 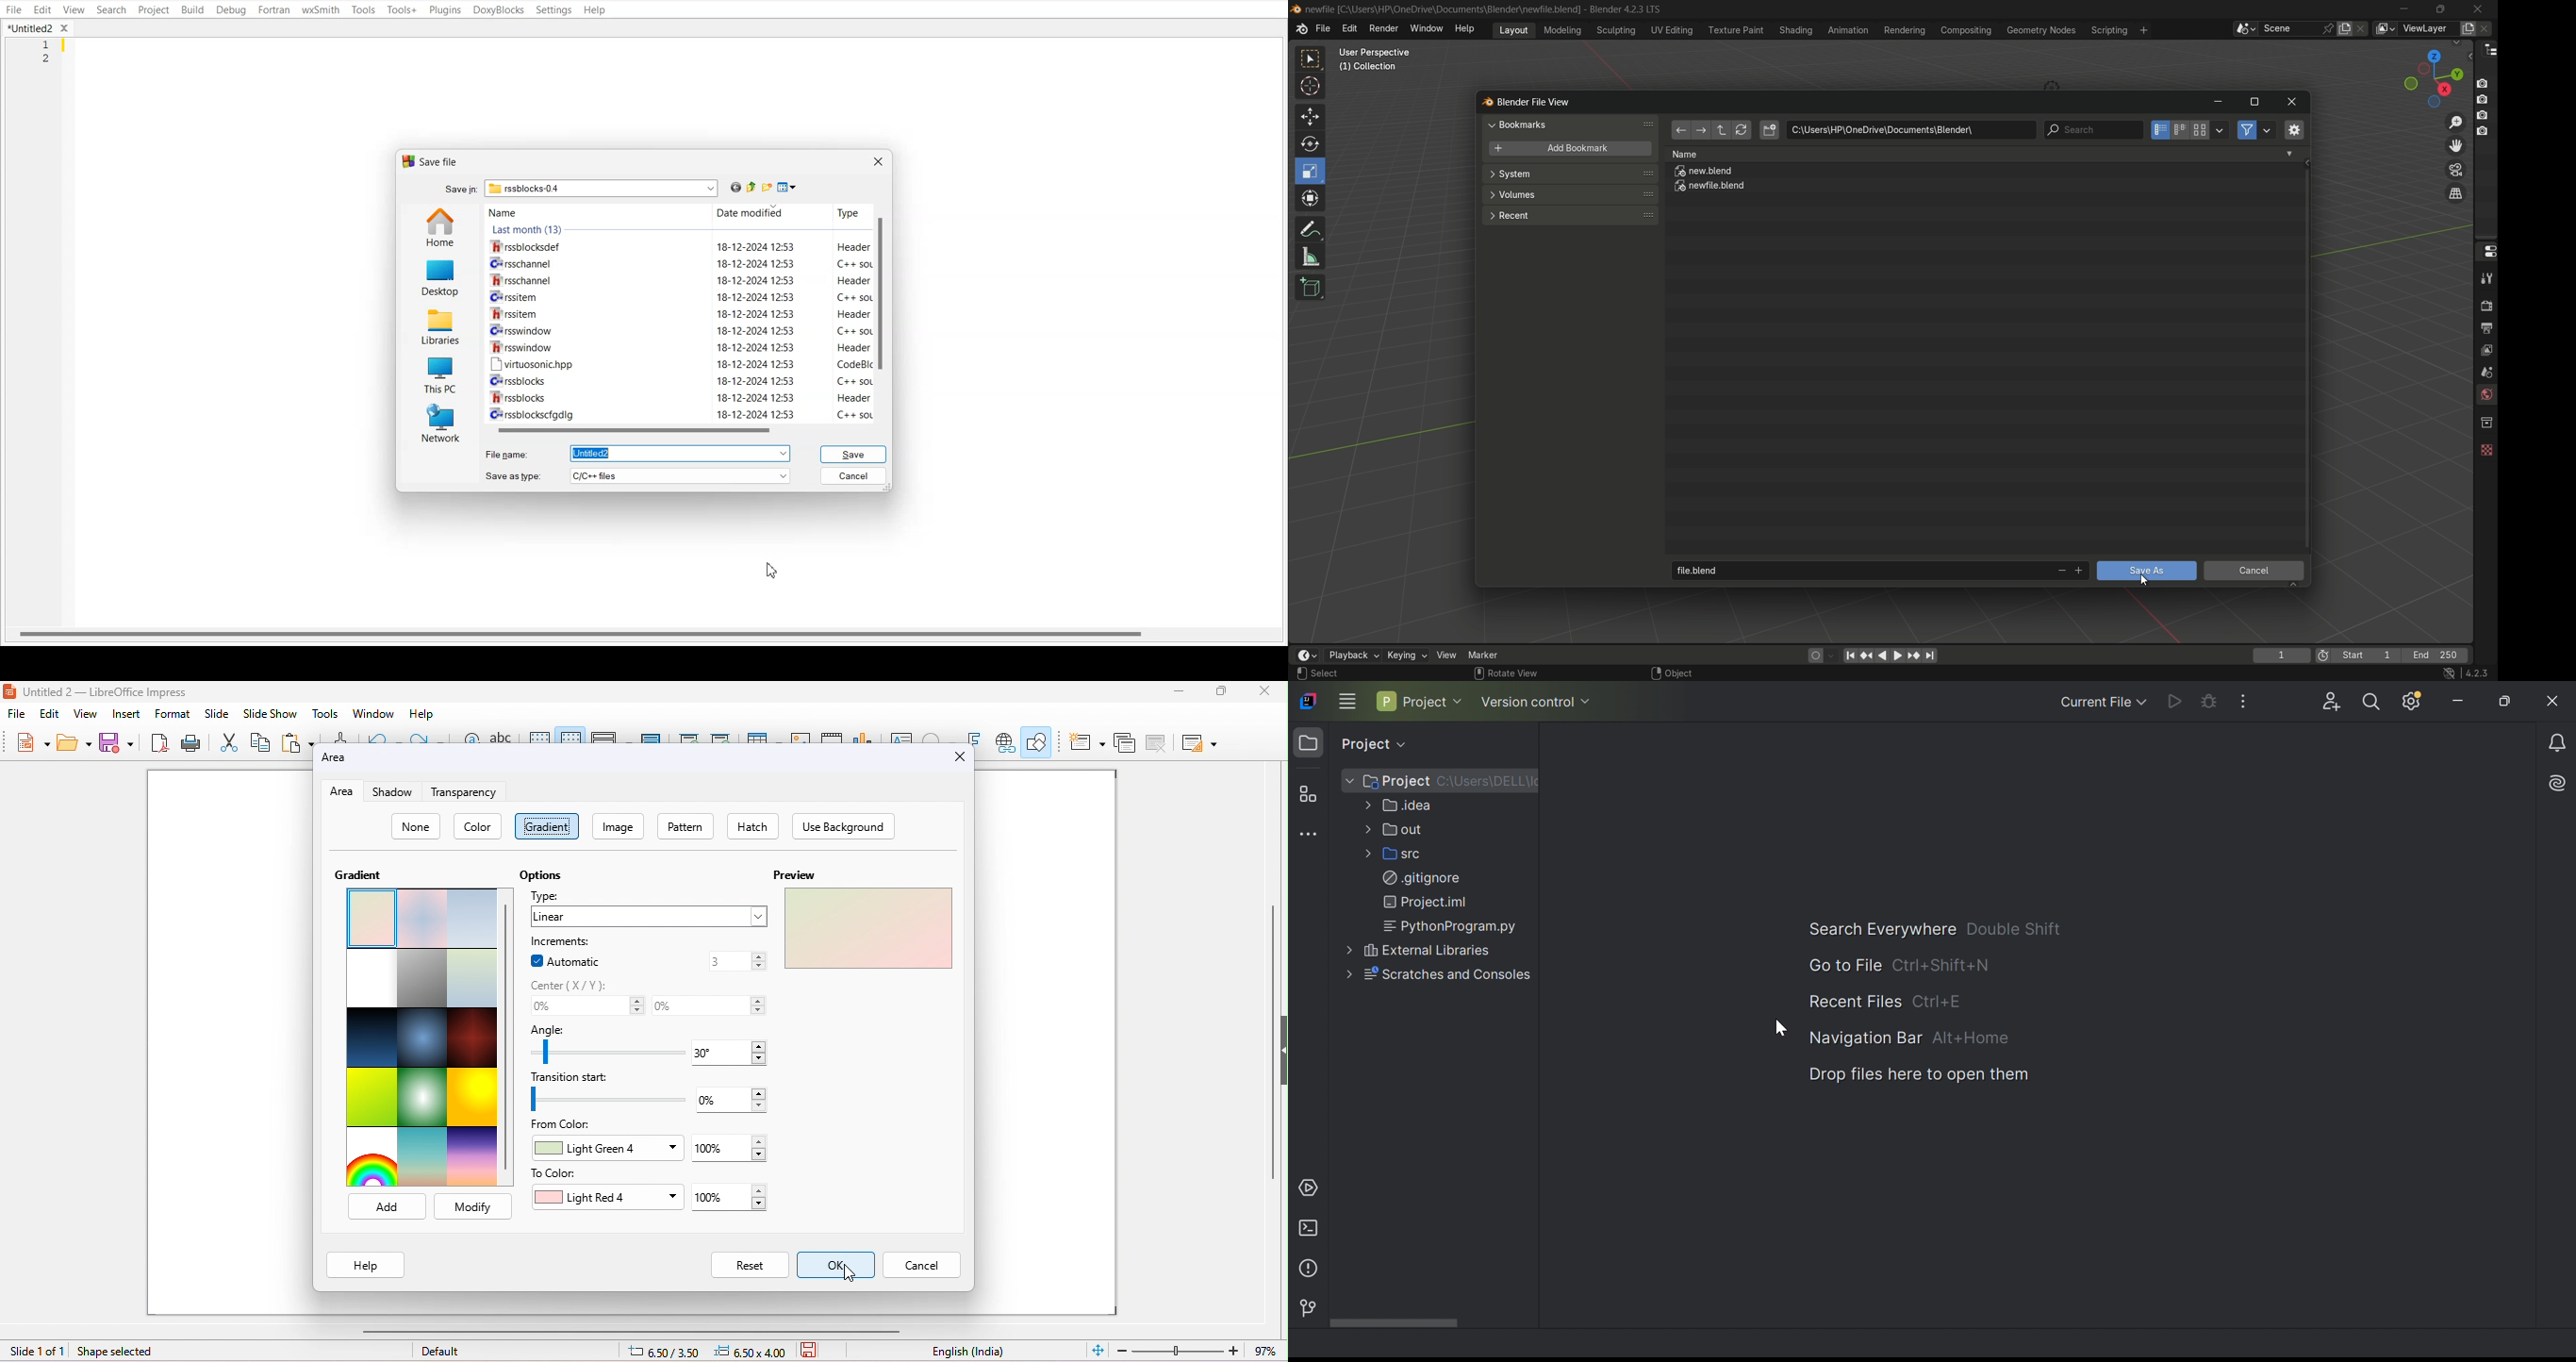 I want to click on insert special characters, so click(x=936, y=736).